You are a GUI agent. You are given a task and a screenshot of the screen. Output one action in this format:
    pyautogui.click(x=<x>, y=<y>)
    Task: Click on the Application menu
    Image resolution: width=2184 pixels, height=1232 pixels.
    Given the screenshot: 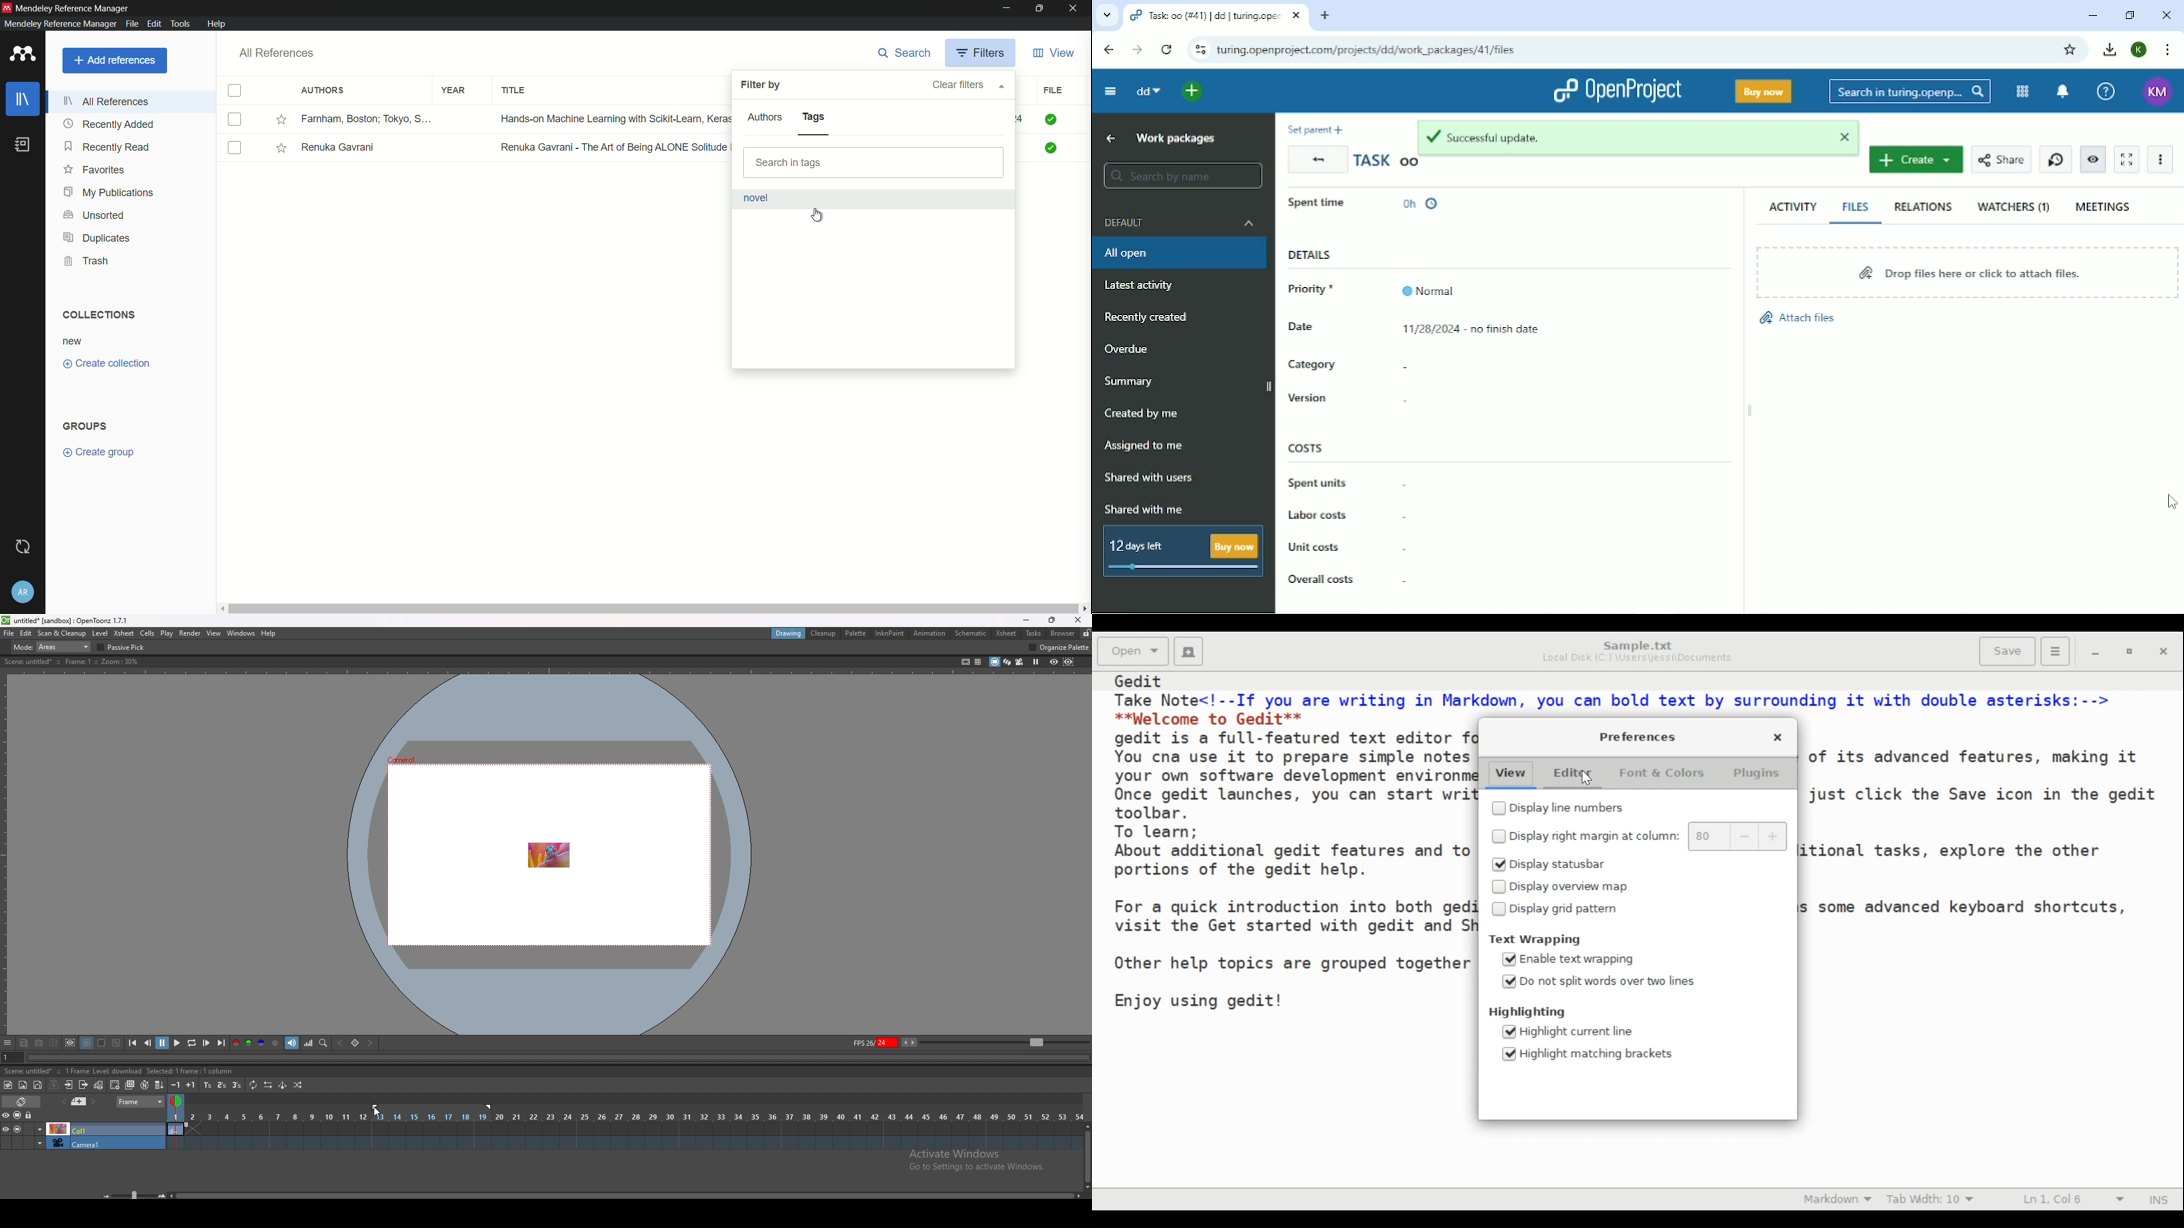 What is the action you would take?
    pyautogui.click(x=2055, y=652)
    